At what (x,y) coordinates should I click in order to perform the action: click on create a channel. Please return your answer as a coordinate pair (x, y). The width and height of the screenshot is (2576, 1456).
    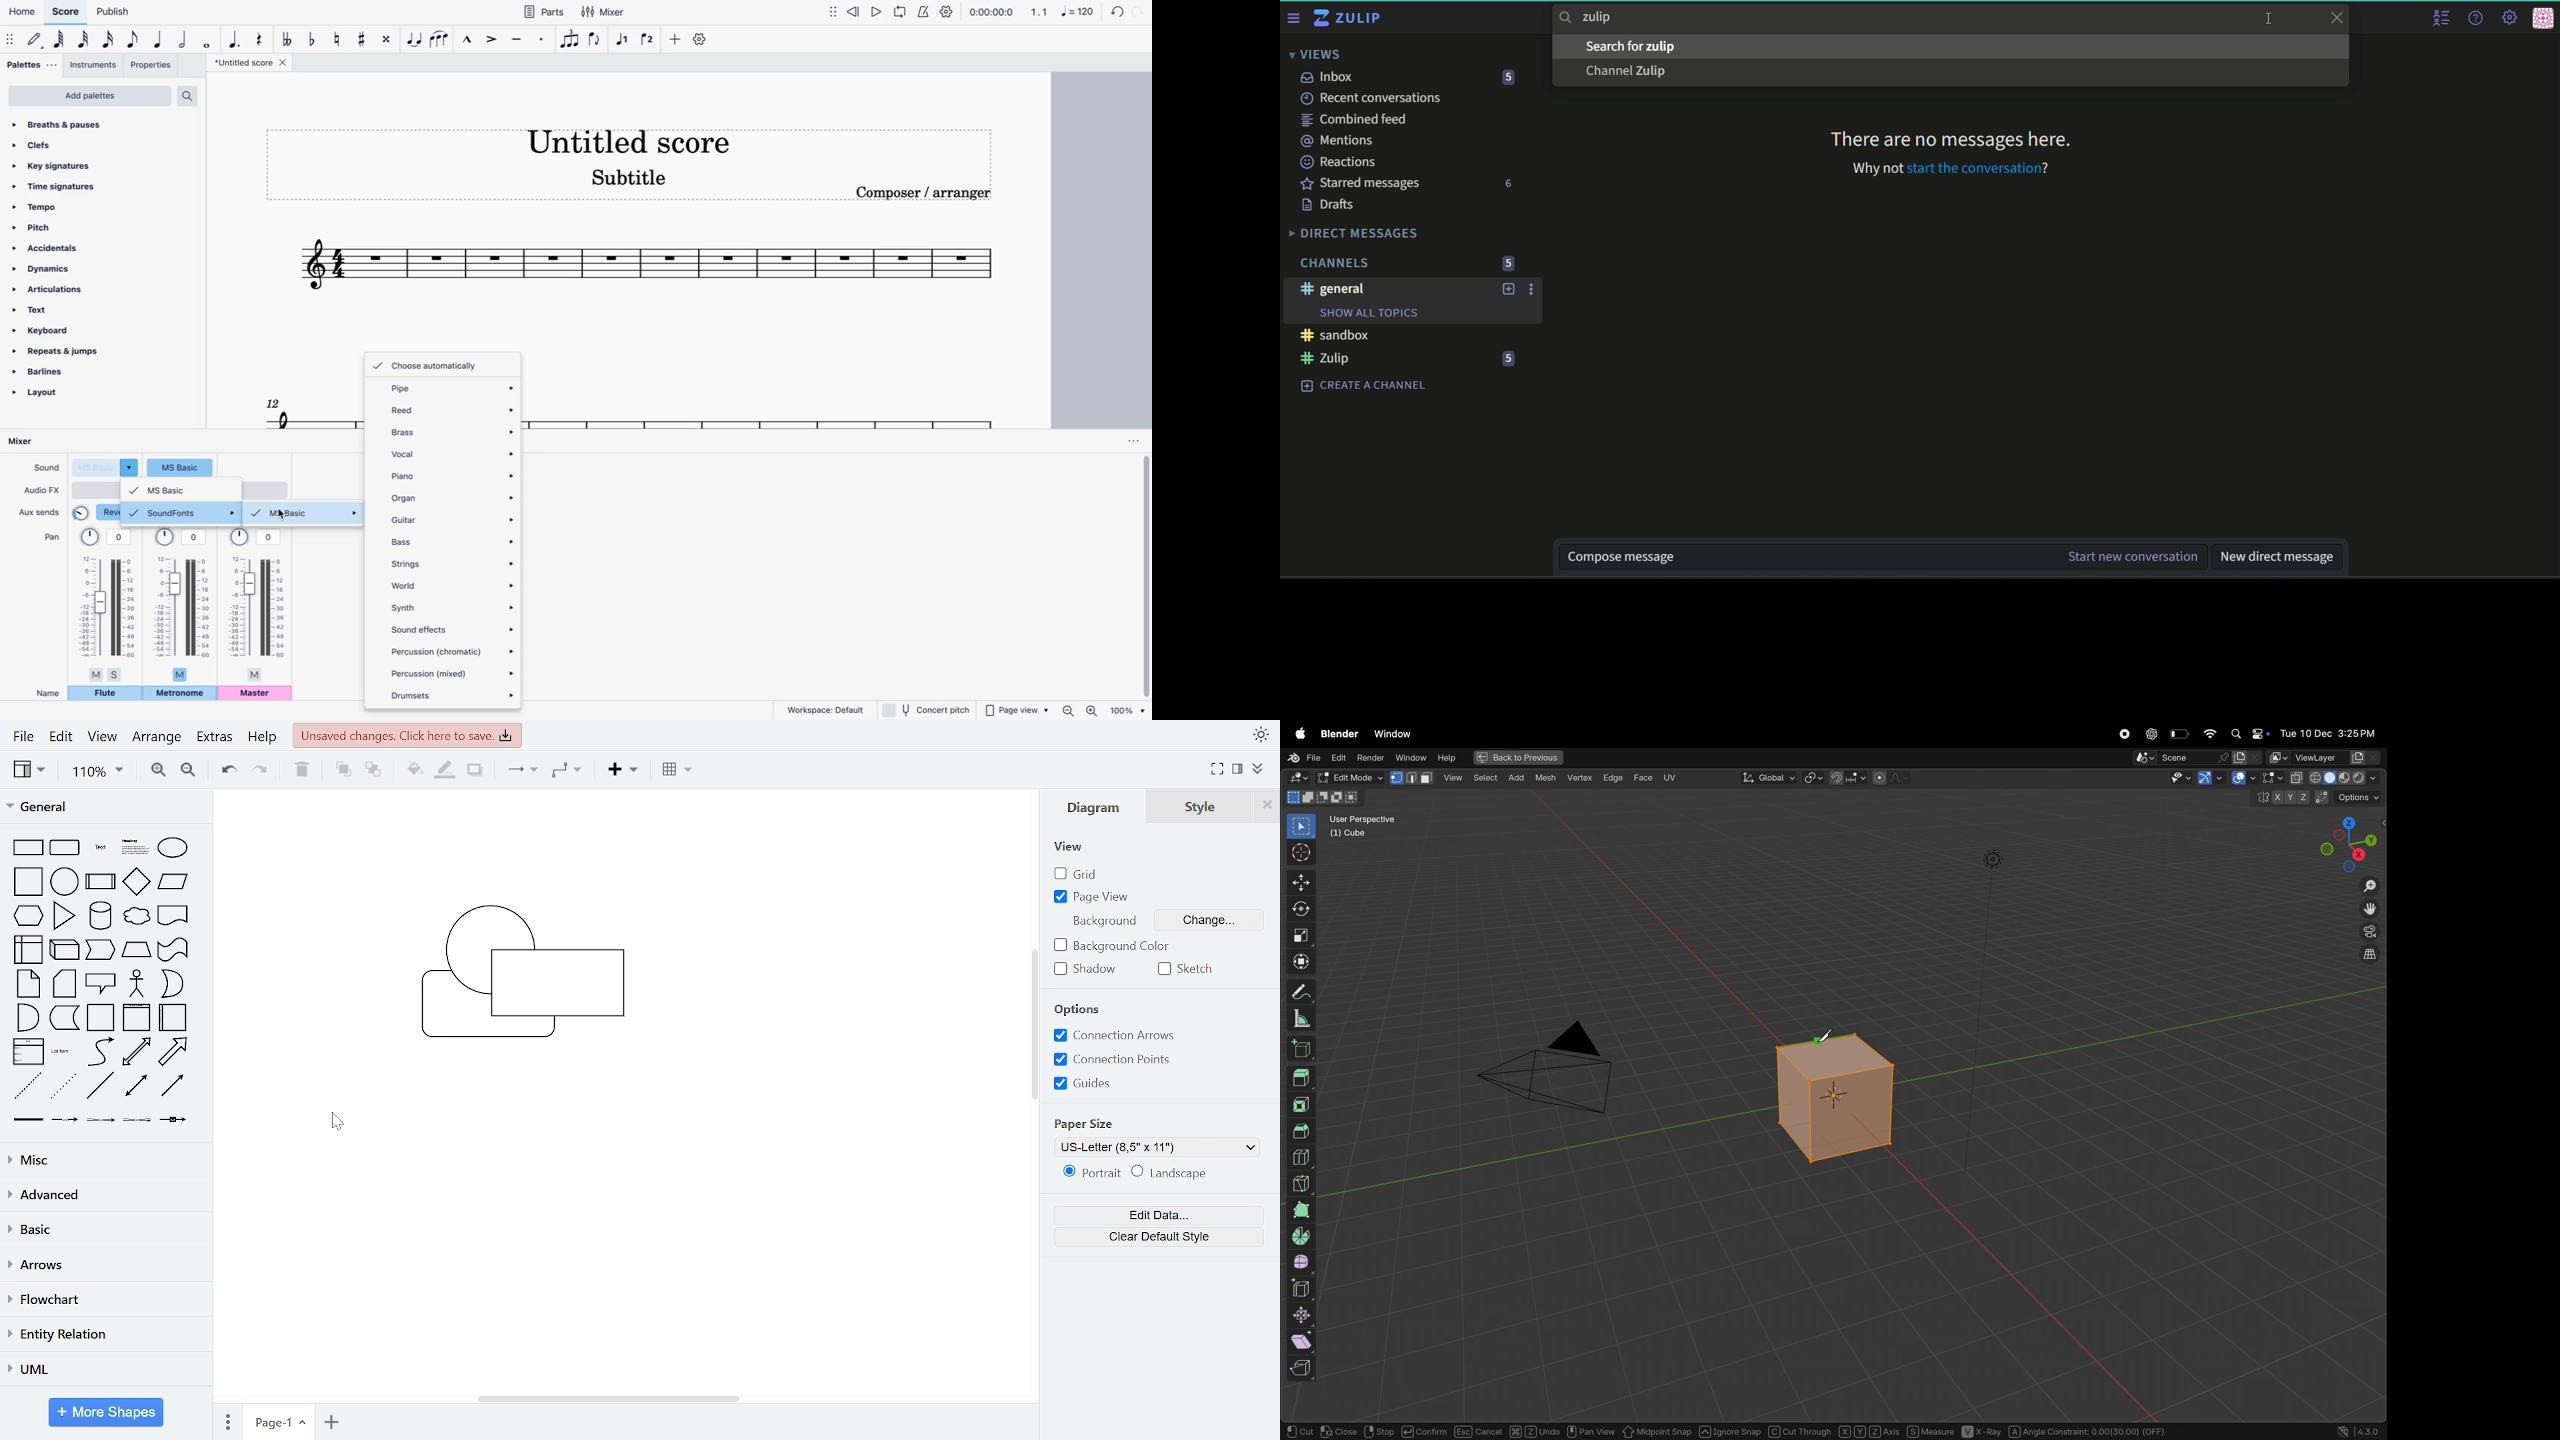
    Looking at the image, I should click on (1361, 386).